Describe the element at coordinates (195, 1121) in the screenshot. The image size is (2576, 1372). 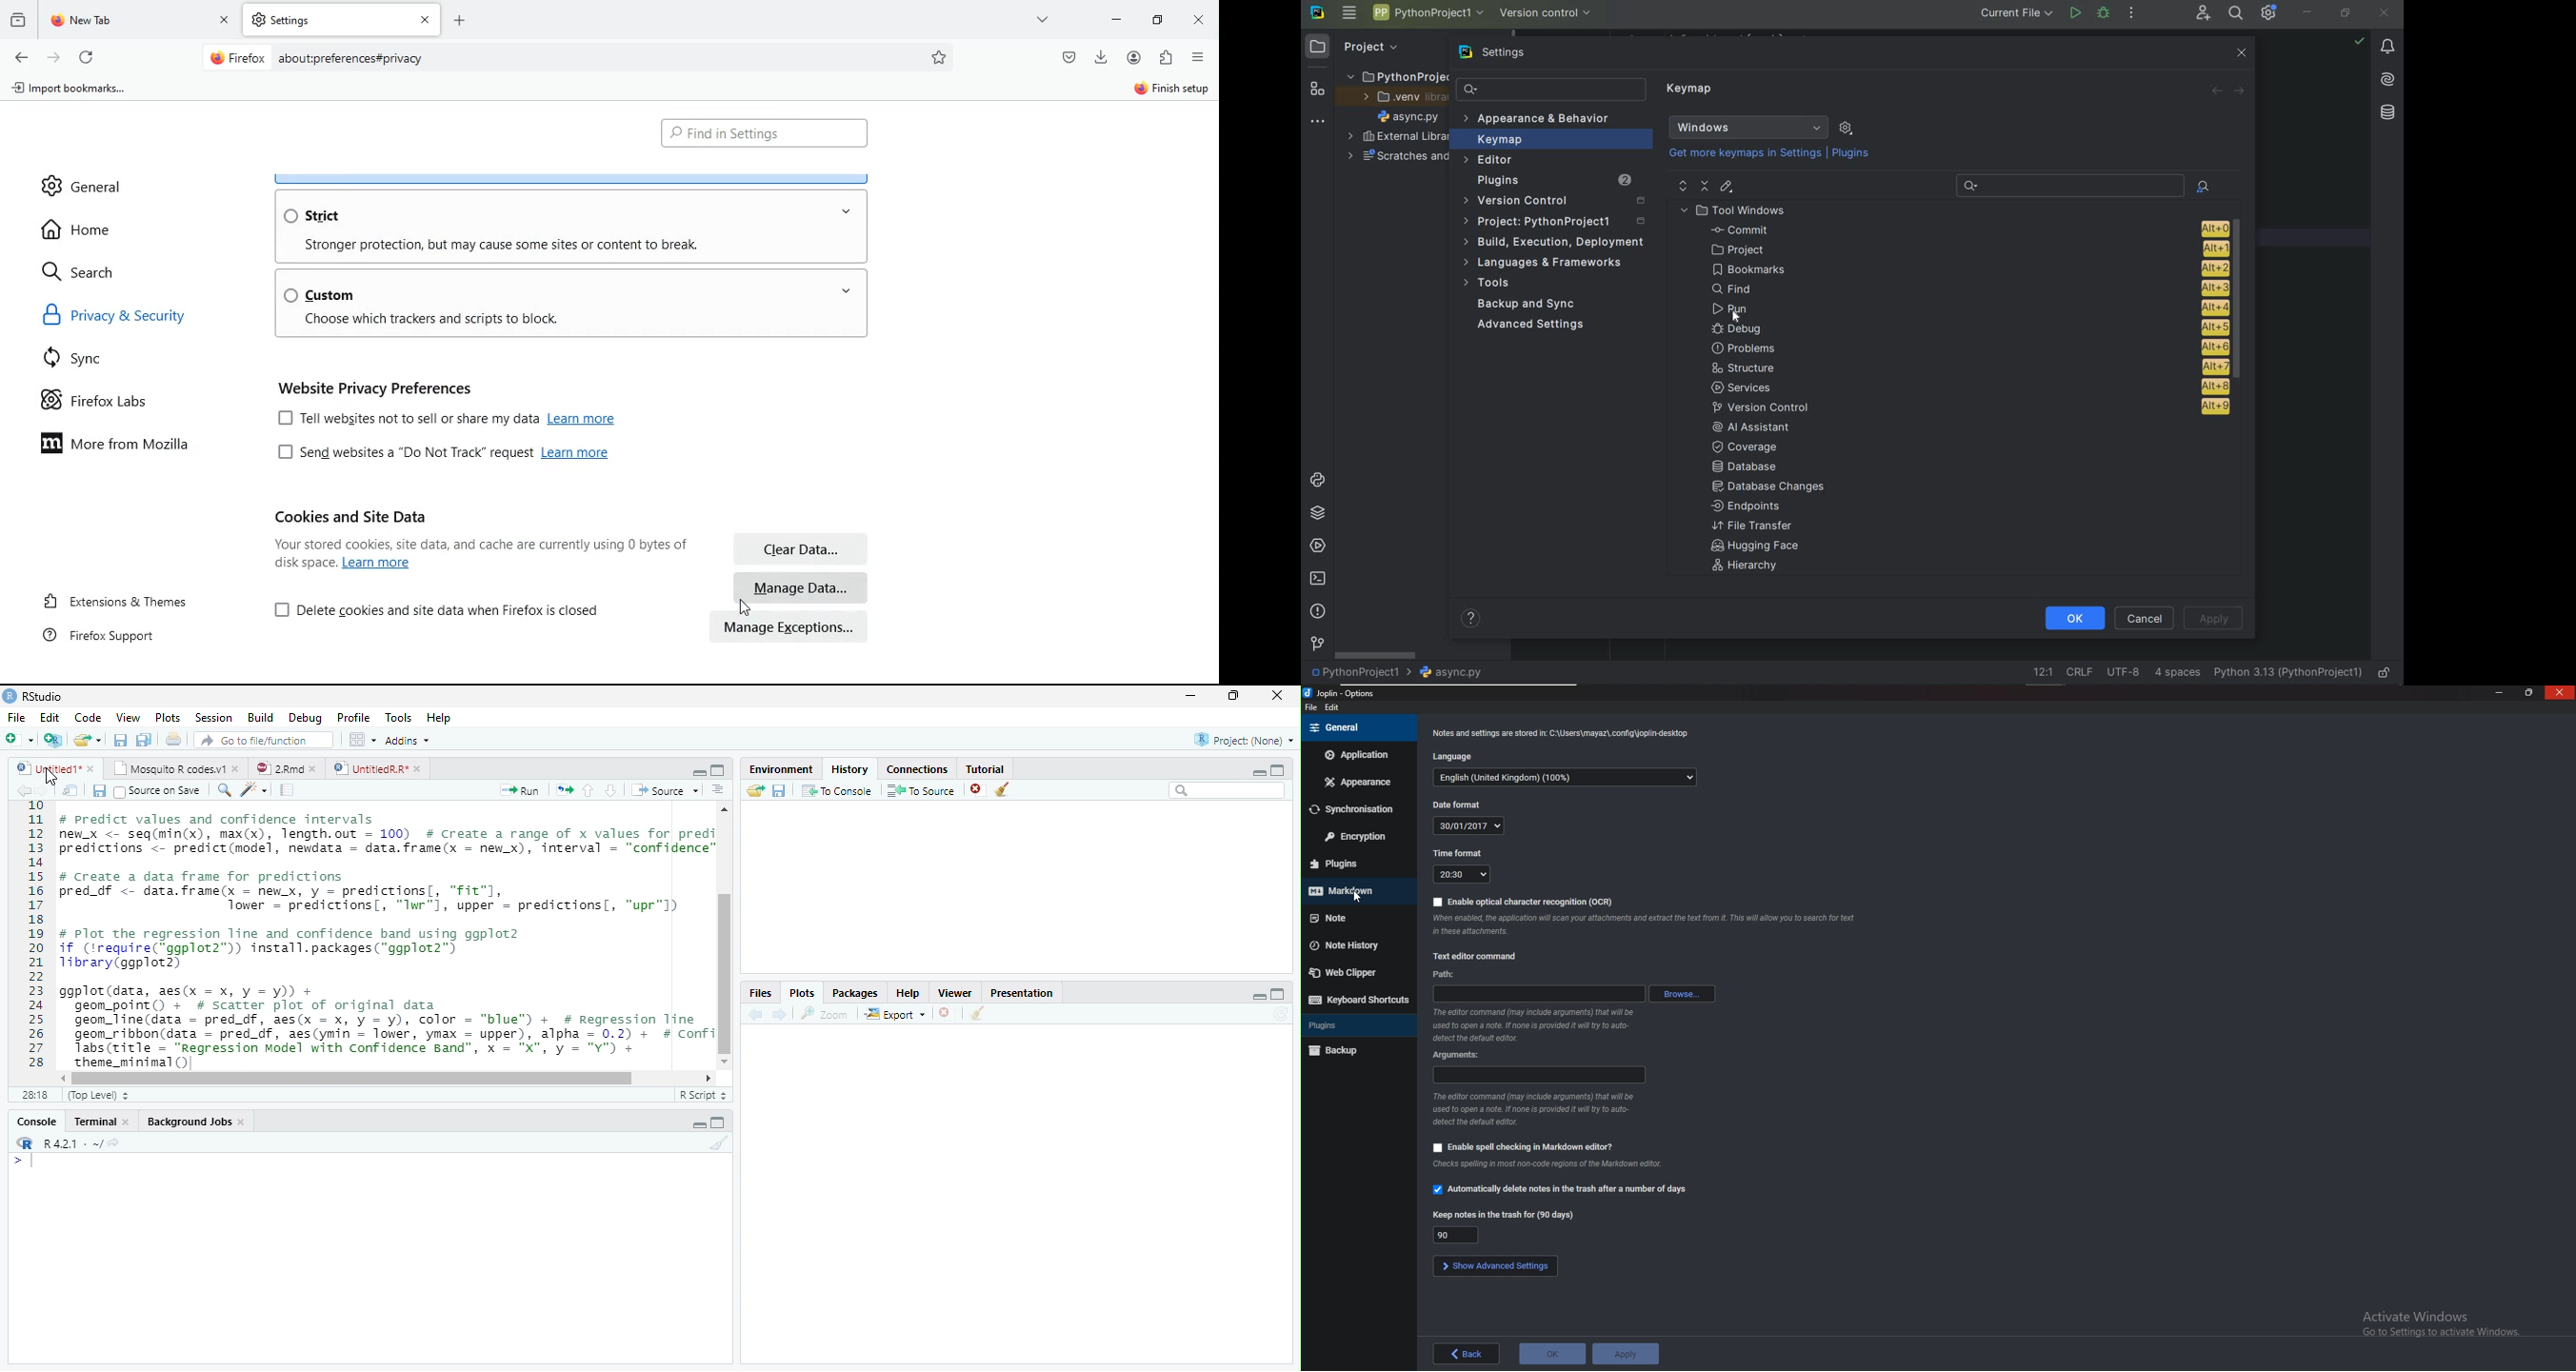
I see `Background Jobs` at that location.